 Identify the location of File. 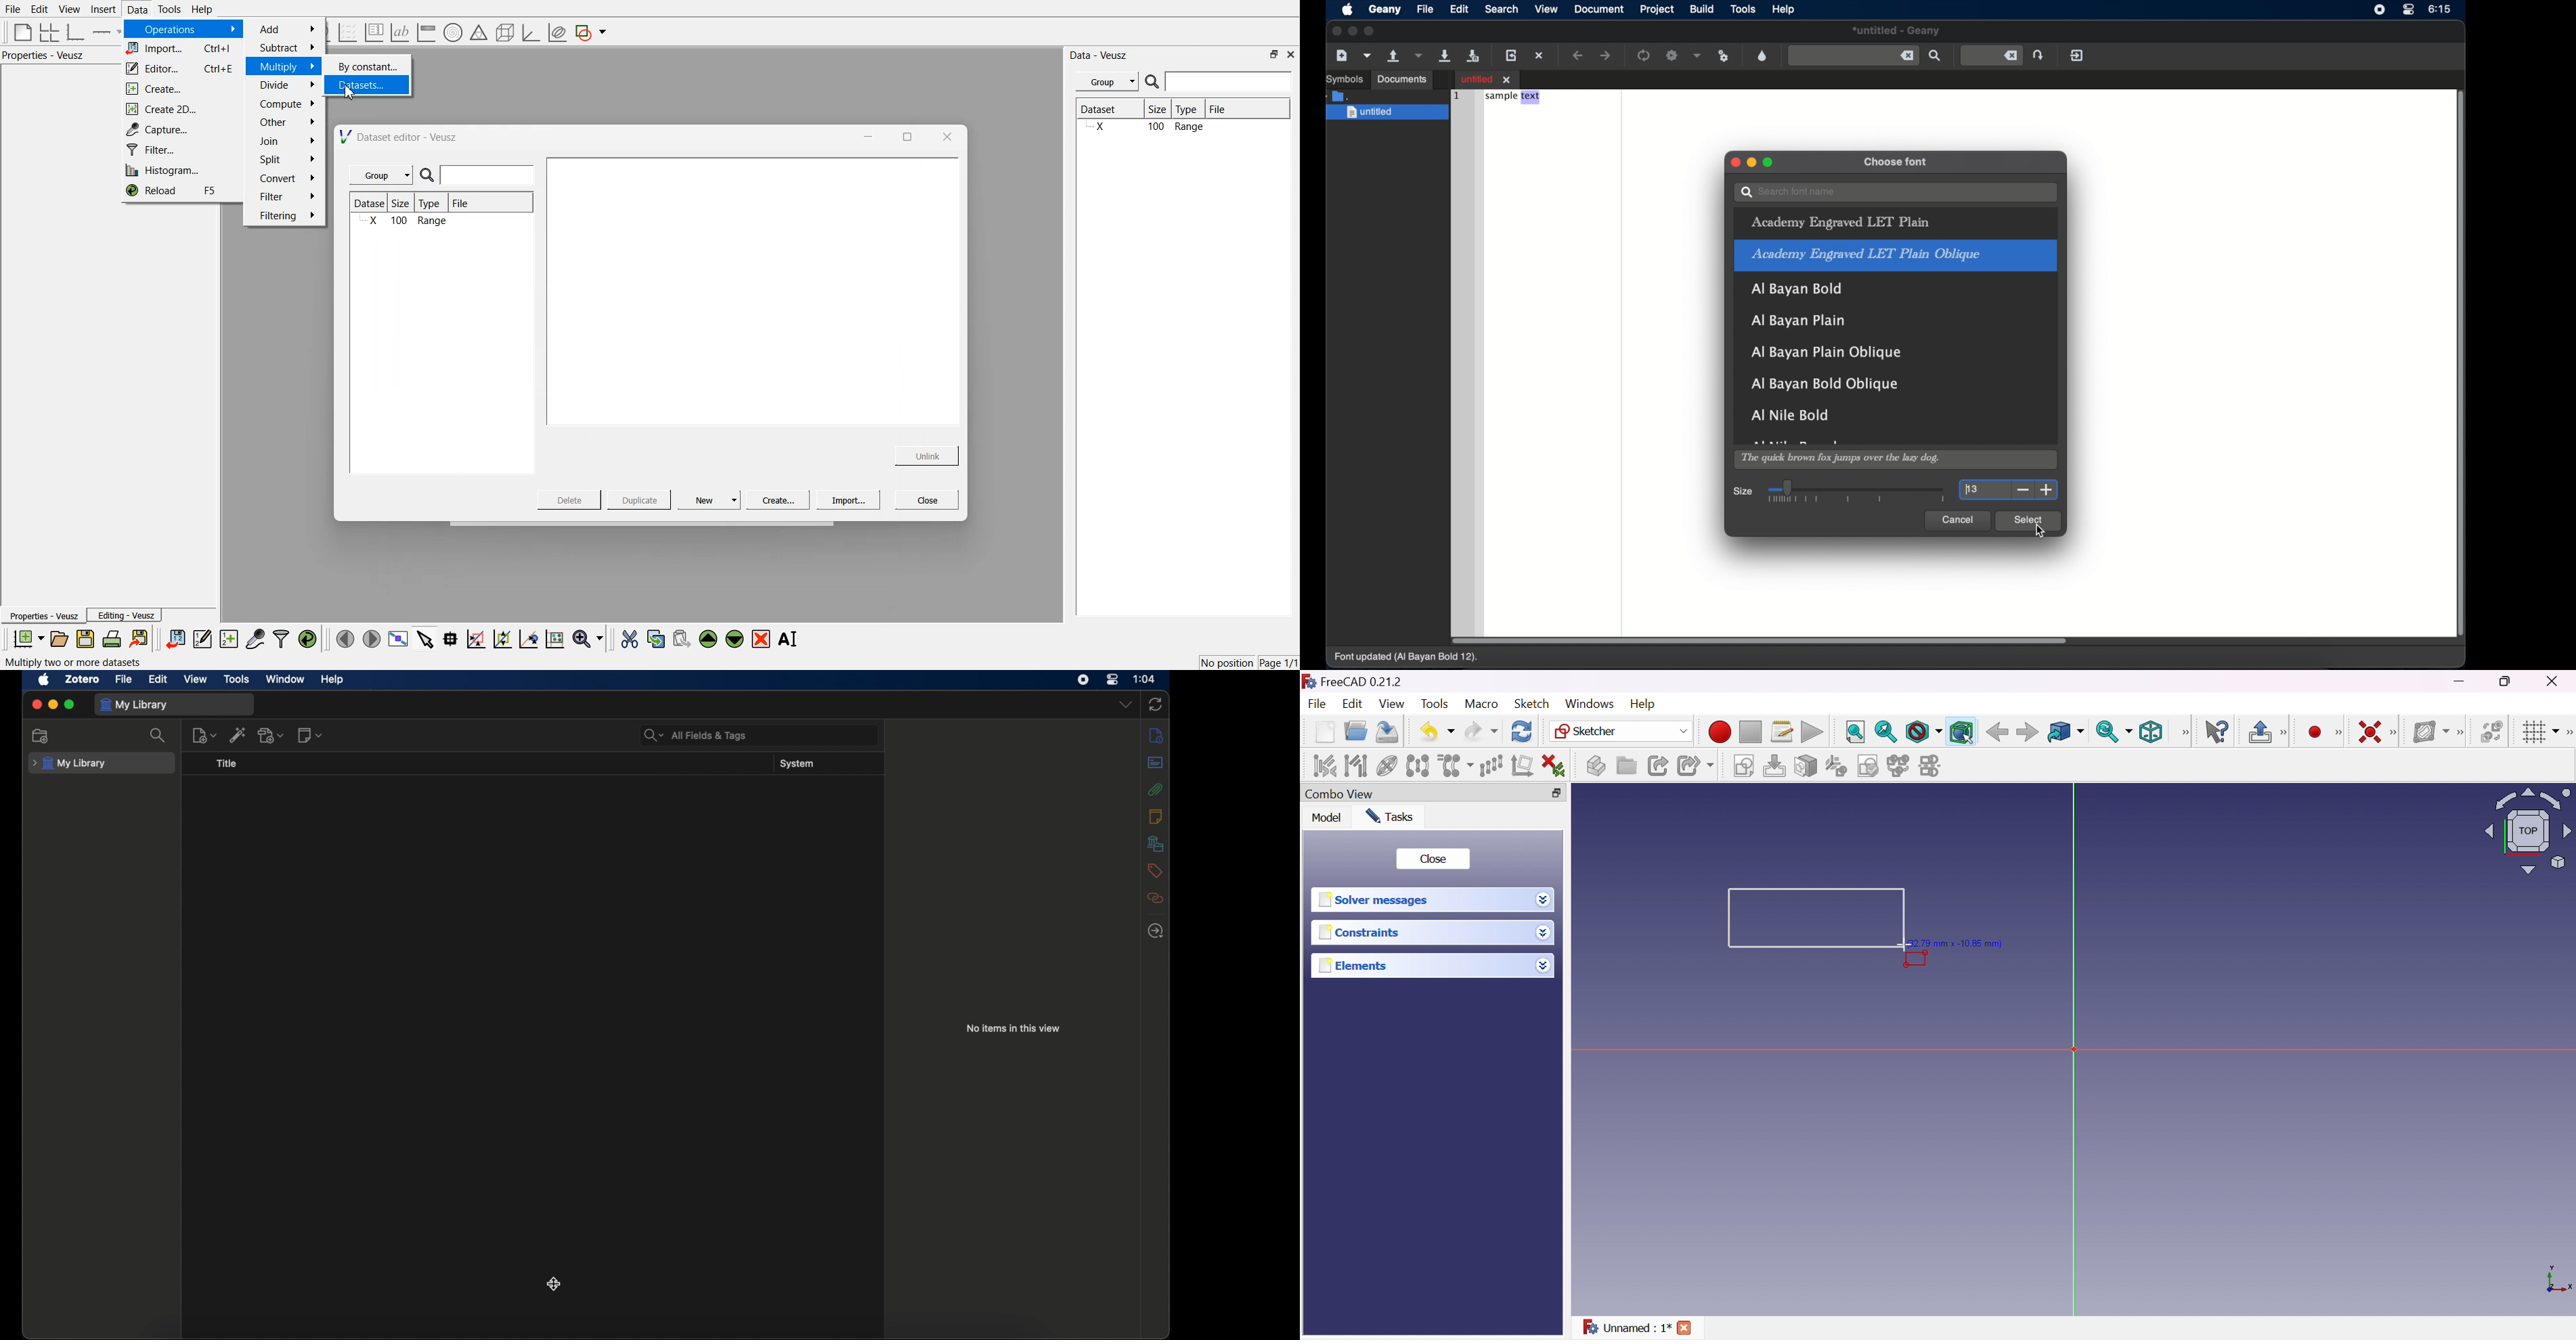
(462, 205).